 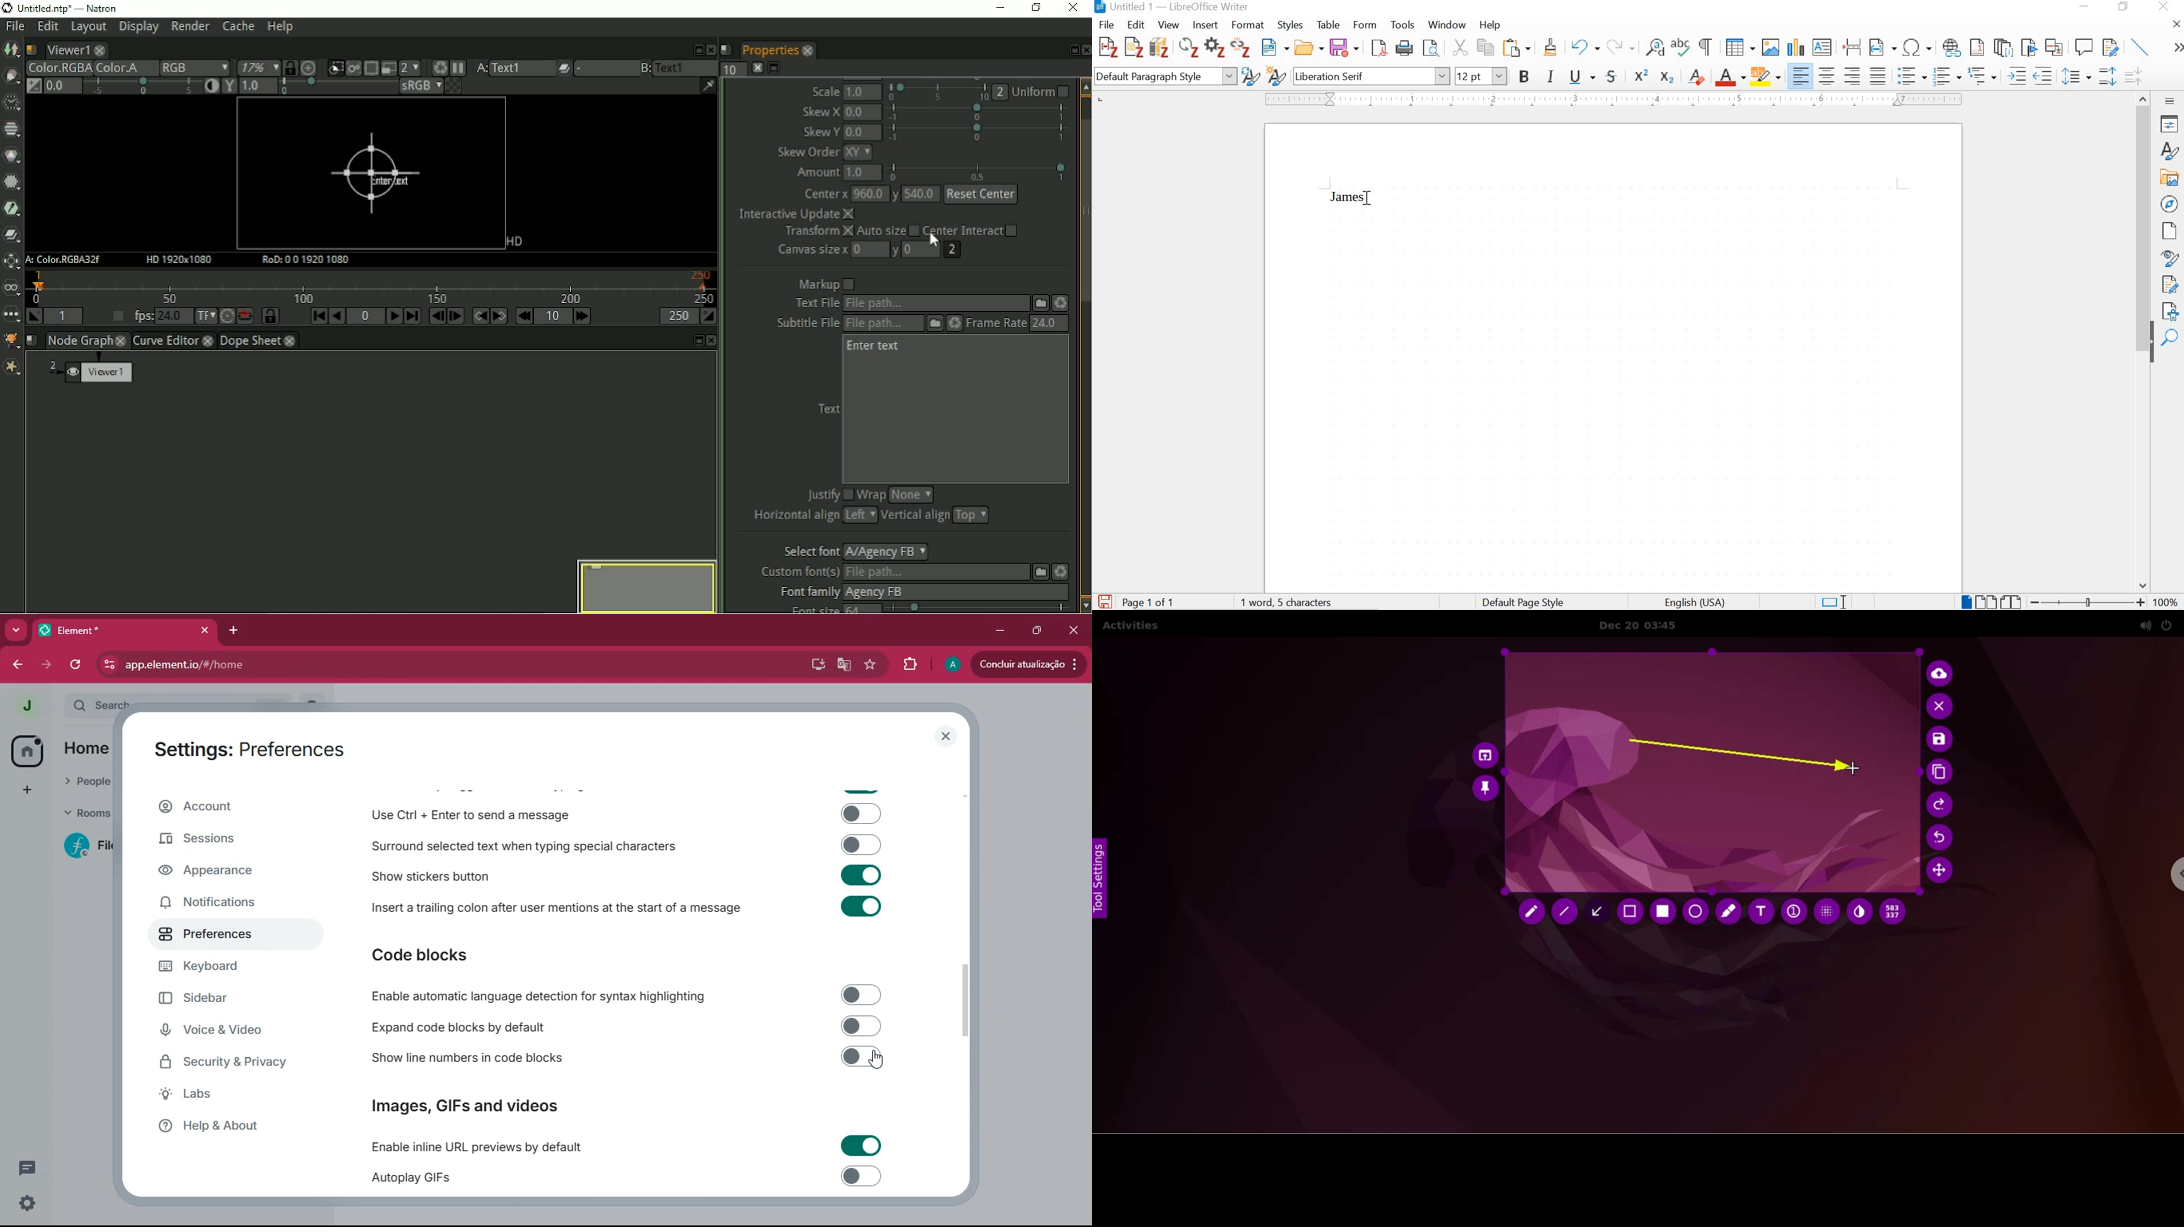 I want to click on scrollbar, so click(x=2144, y=212).